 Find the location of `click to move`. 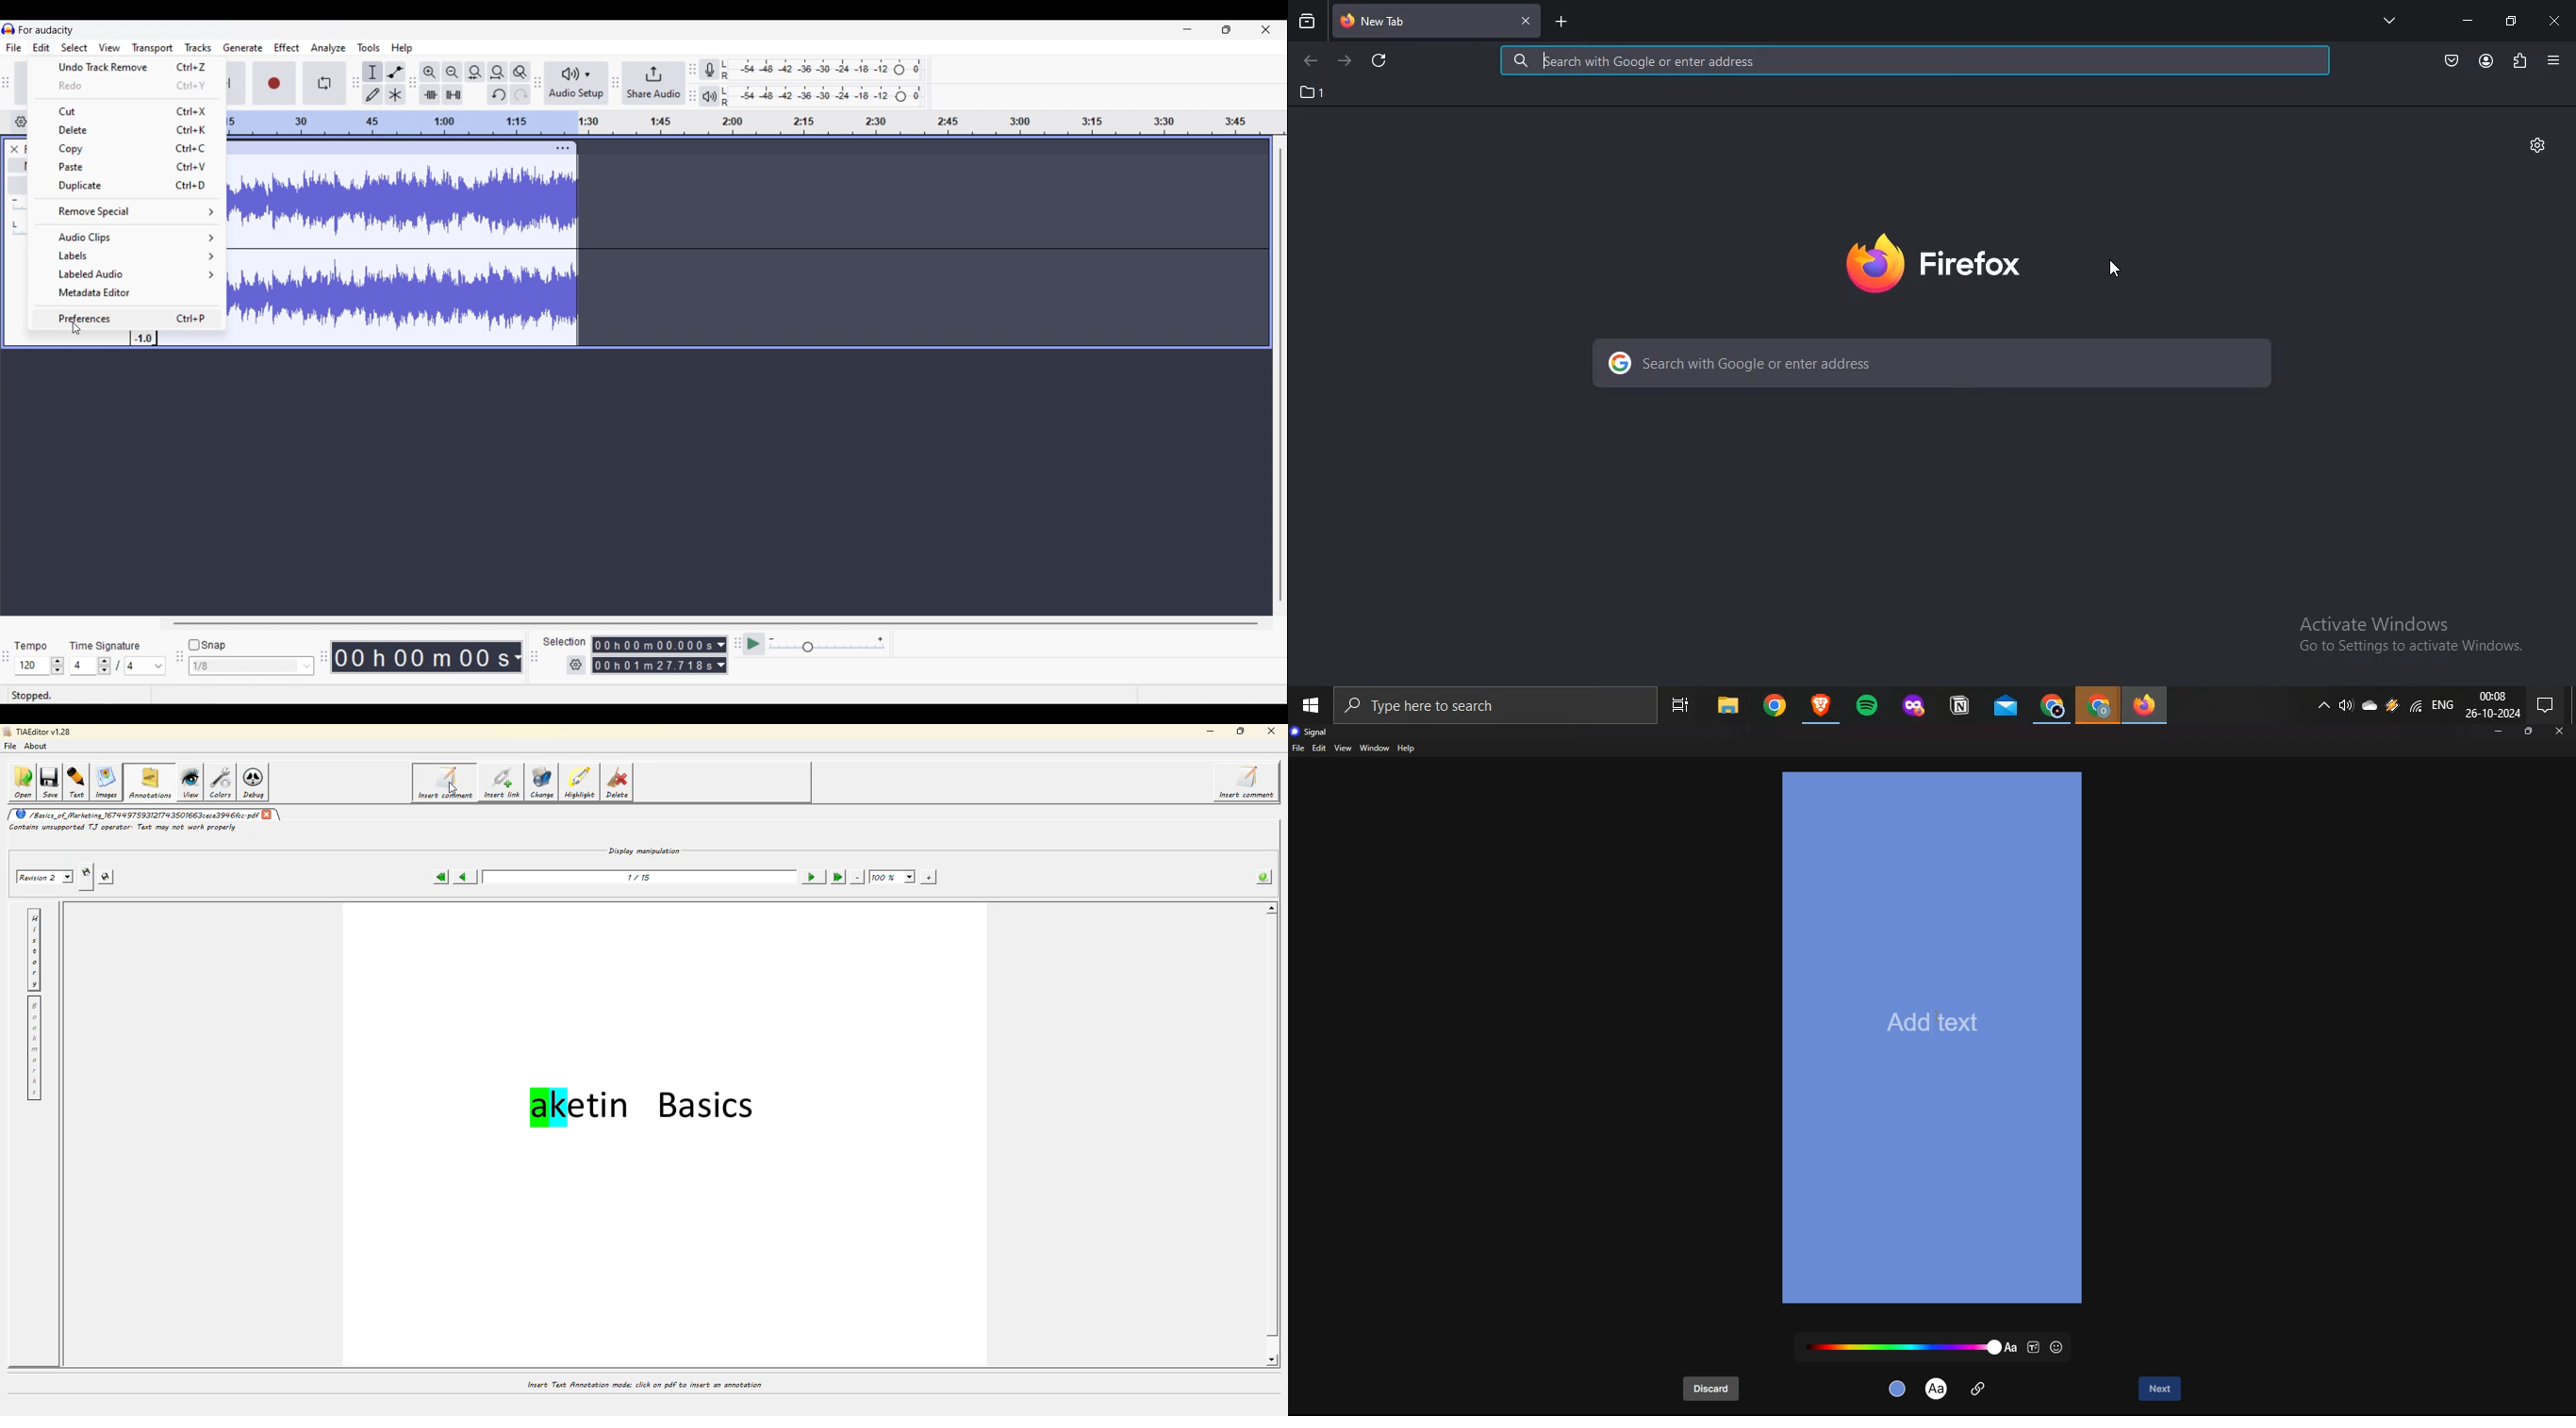

click to move is located at coordinates (388, 146).